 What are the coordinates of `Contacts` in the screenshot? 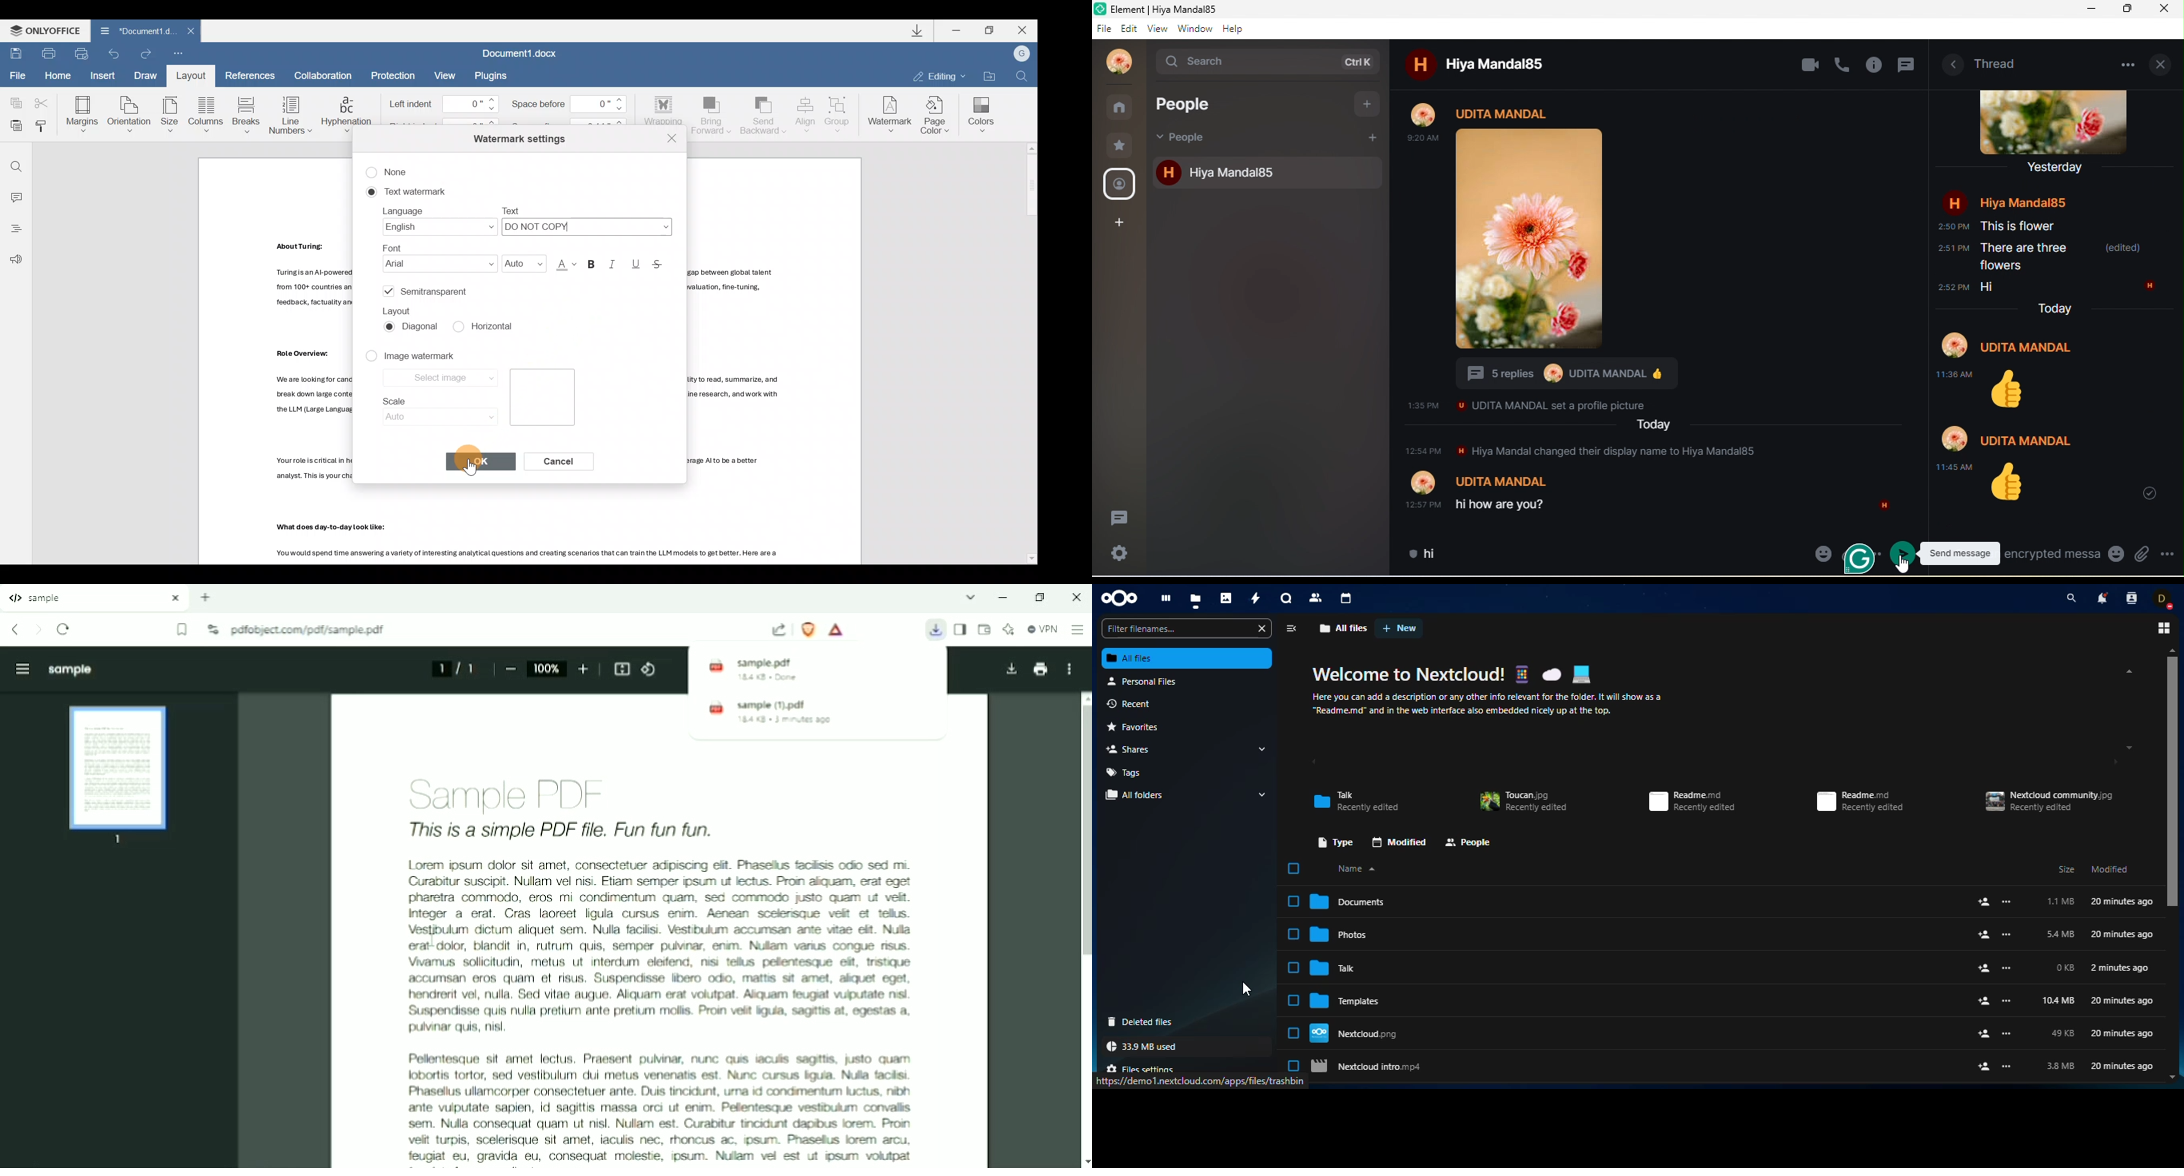 It's located at (1317, 597).